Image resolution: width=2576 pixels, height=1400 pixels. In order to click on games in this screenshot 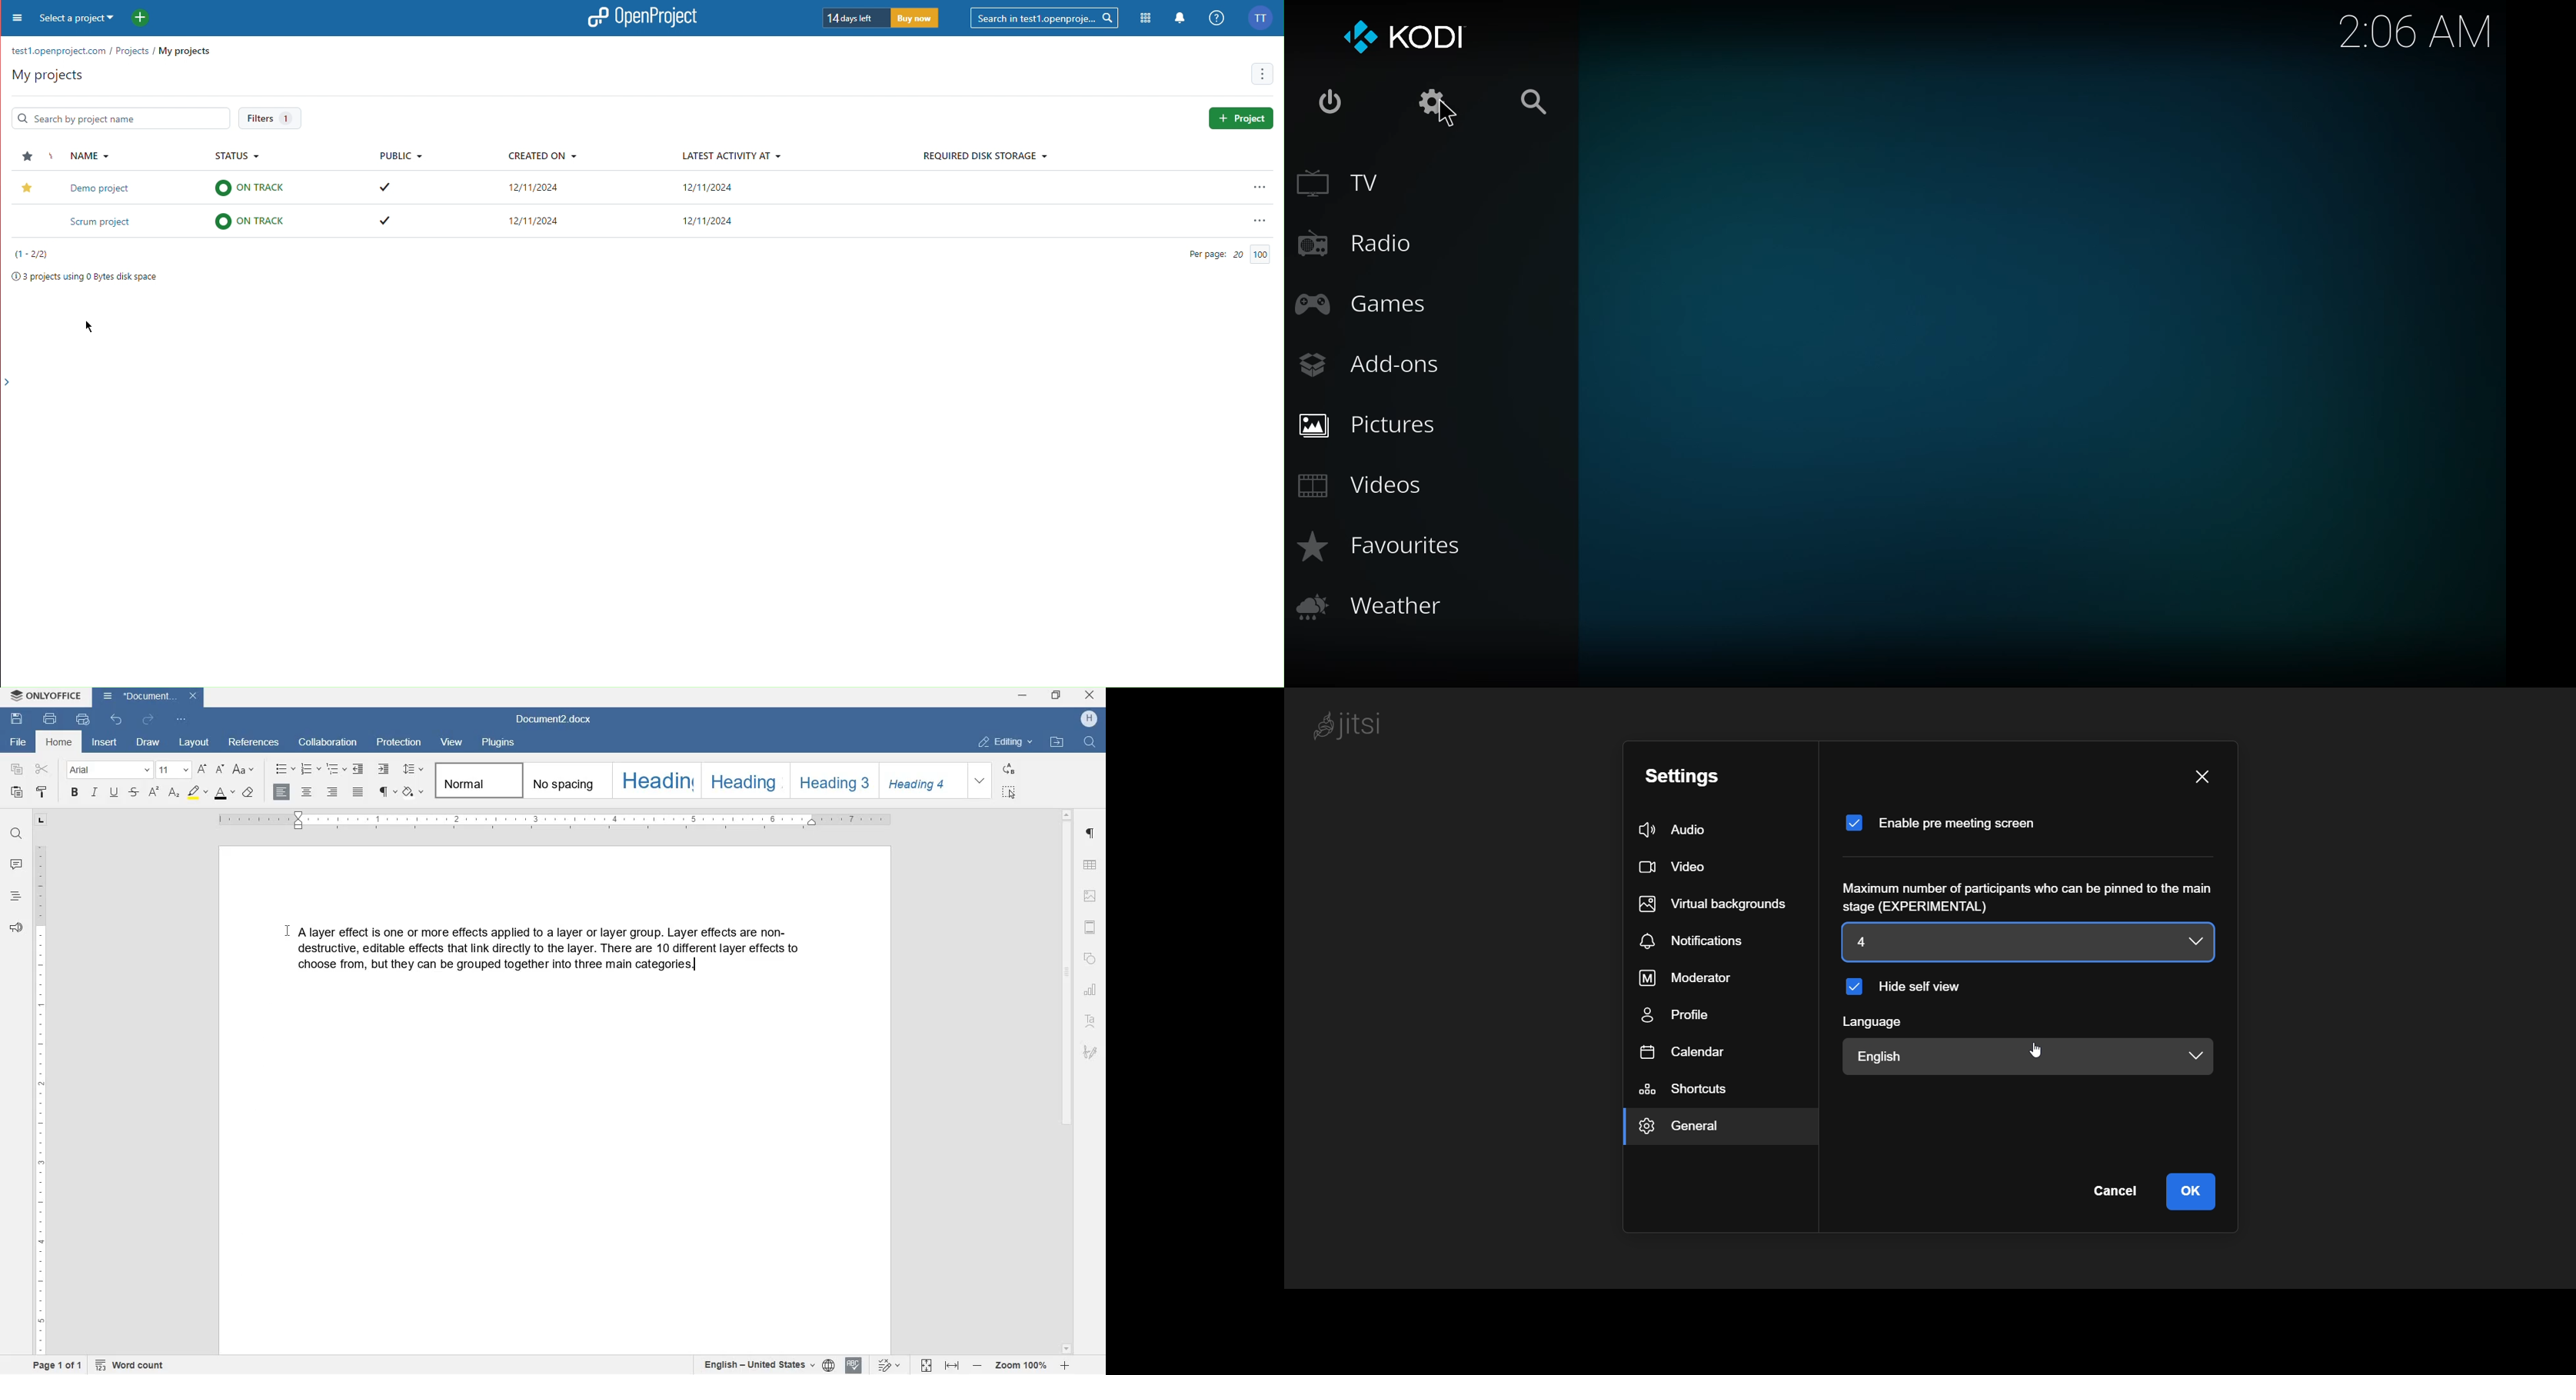, I will do `click(1366, 304)`.